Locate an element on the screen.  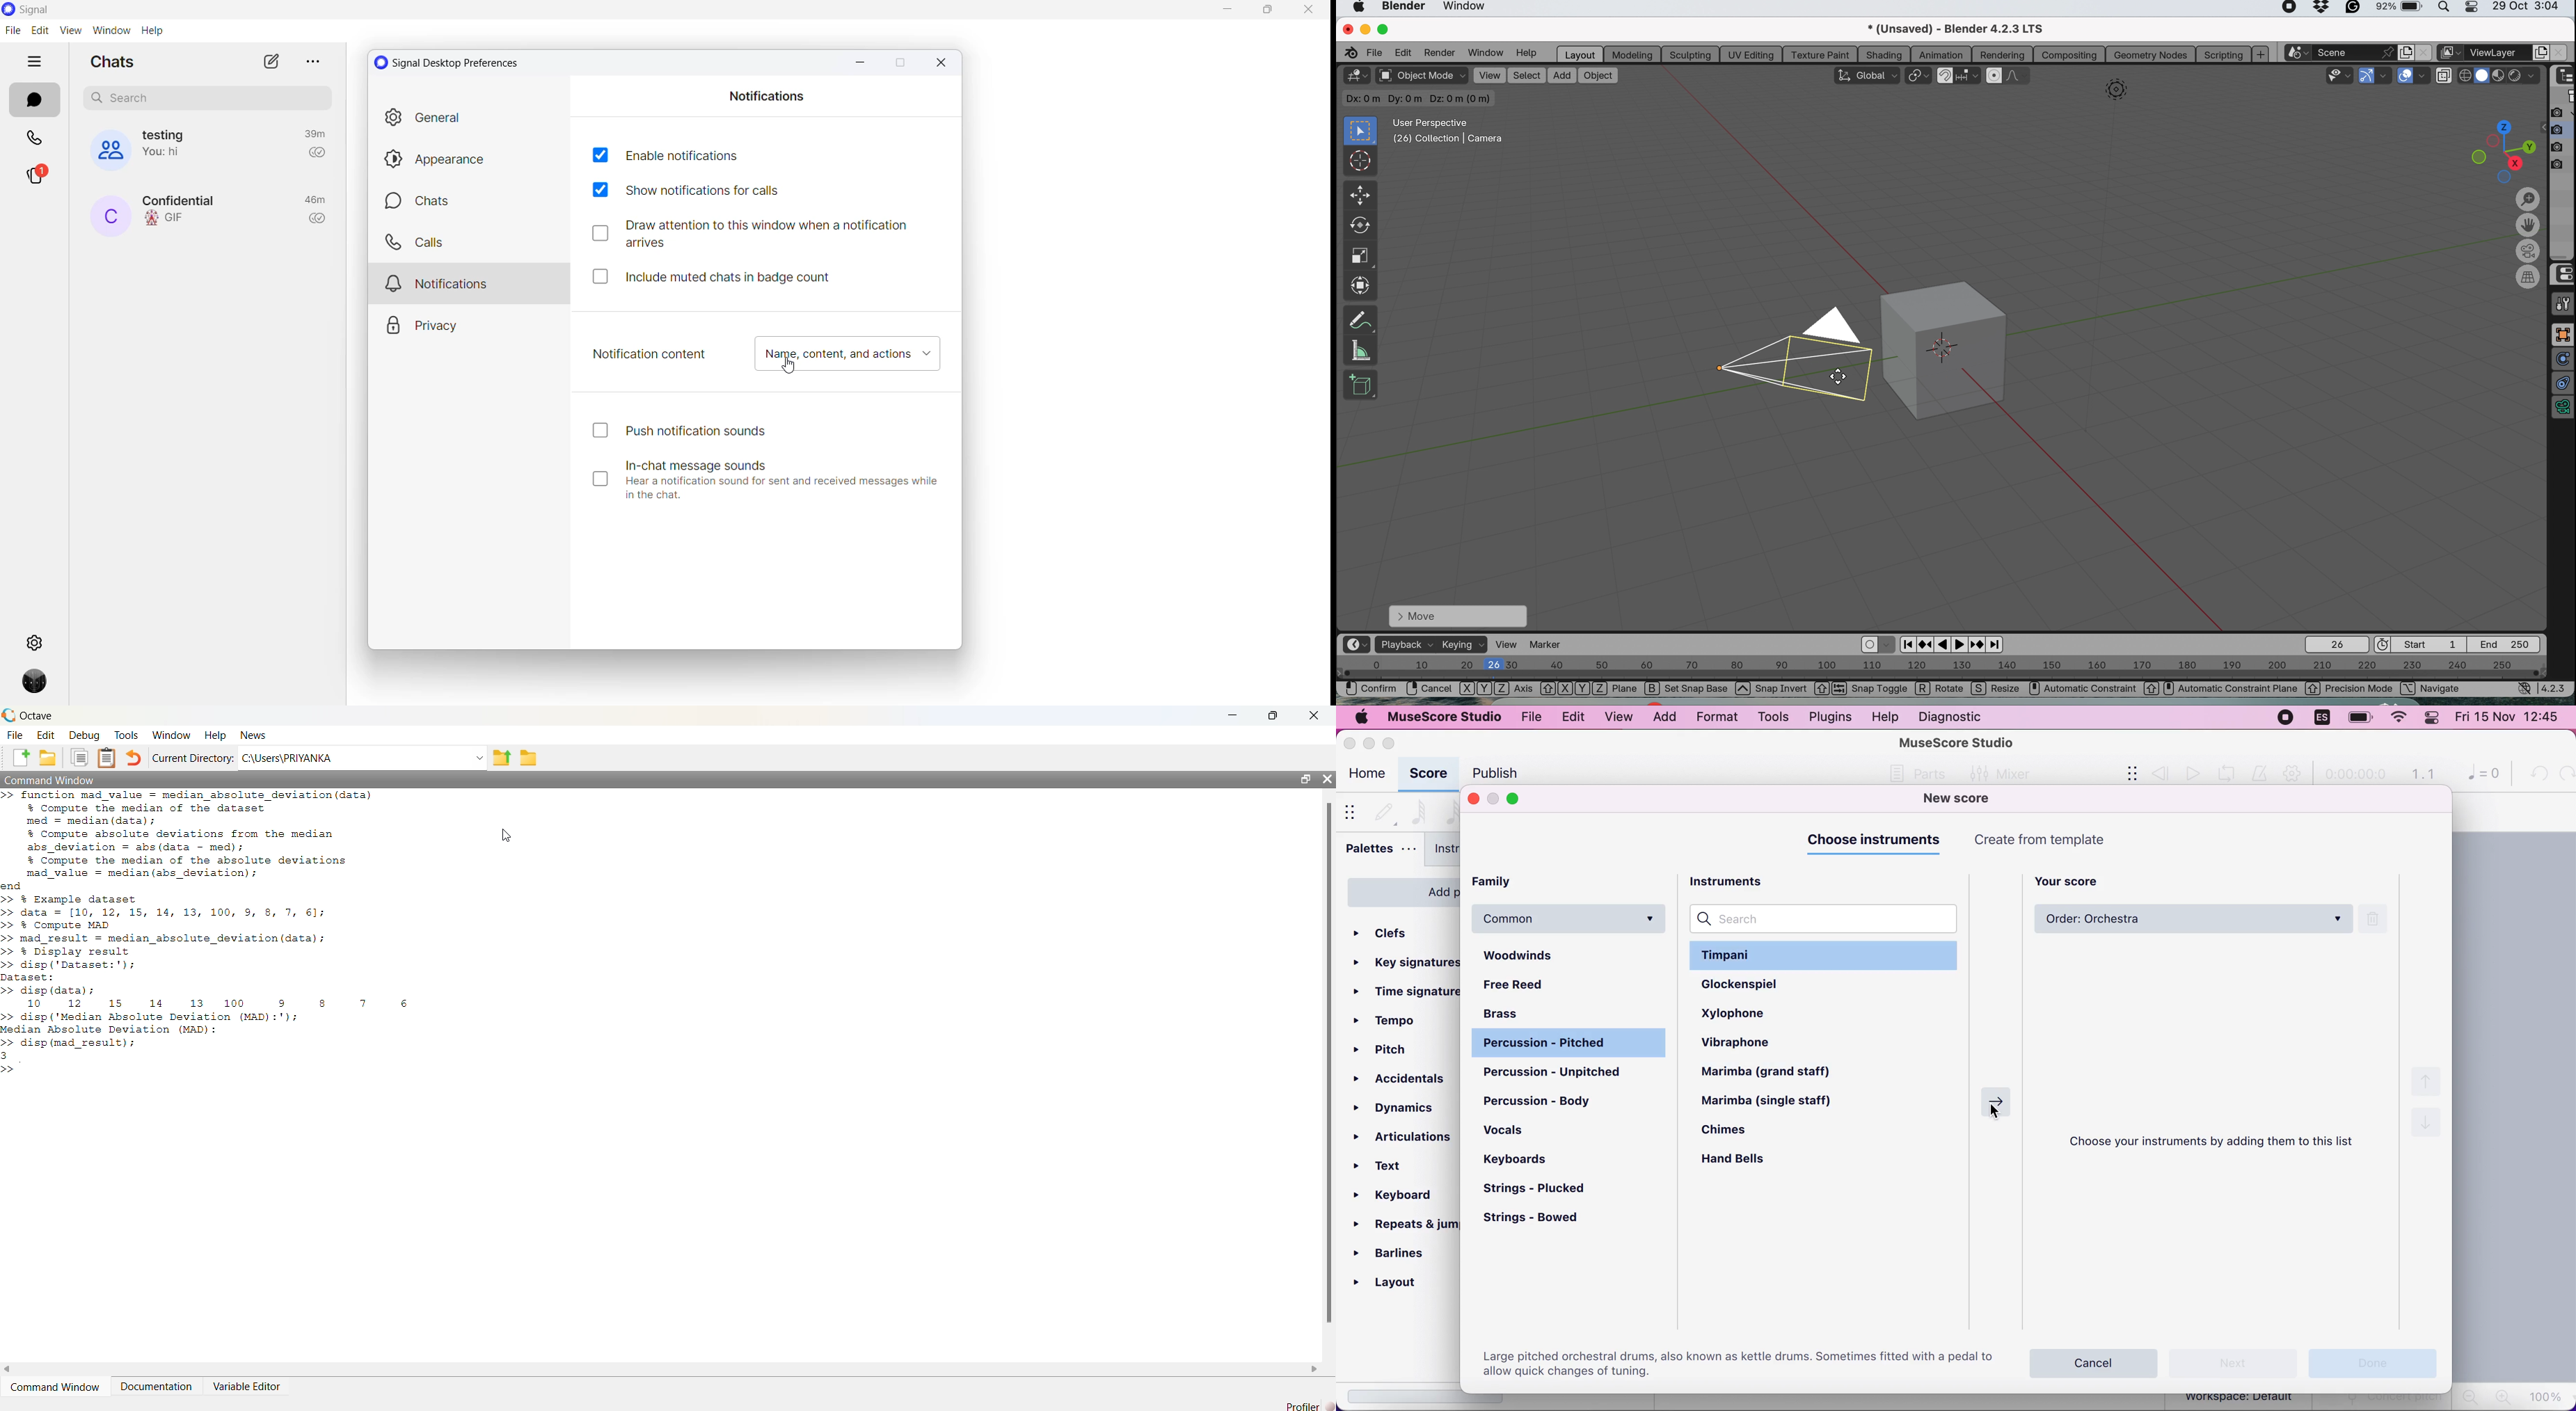
 is located at coordinates (1923, 774).